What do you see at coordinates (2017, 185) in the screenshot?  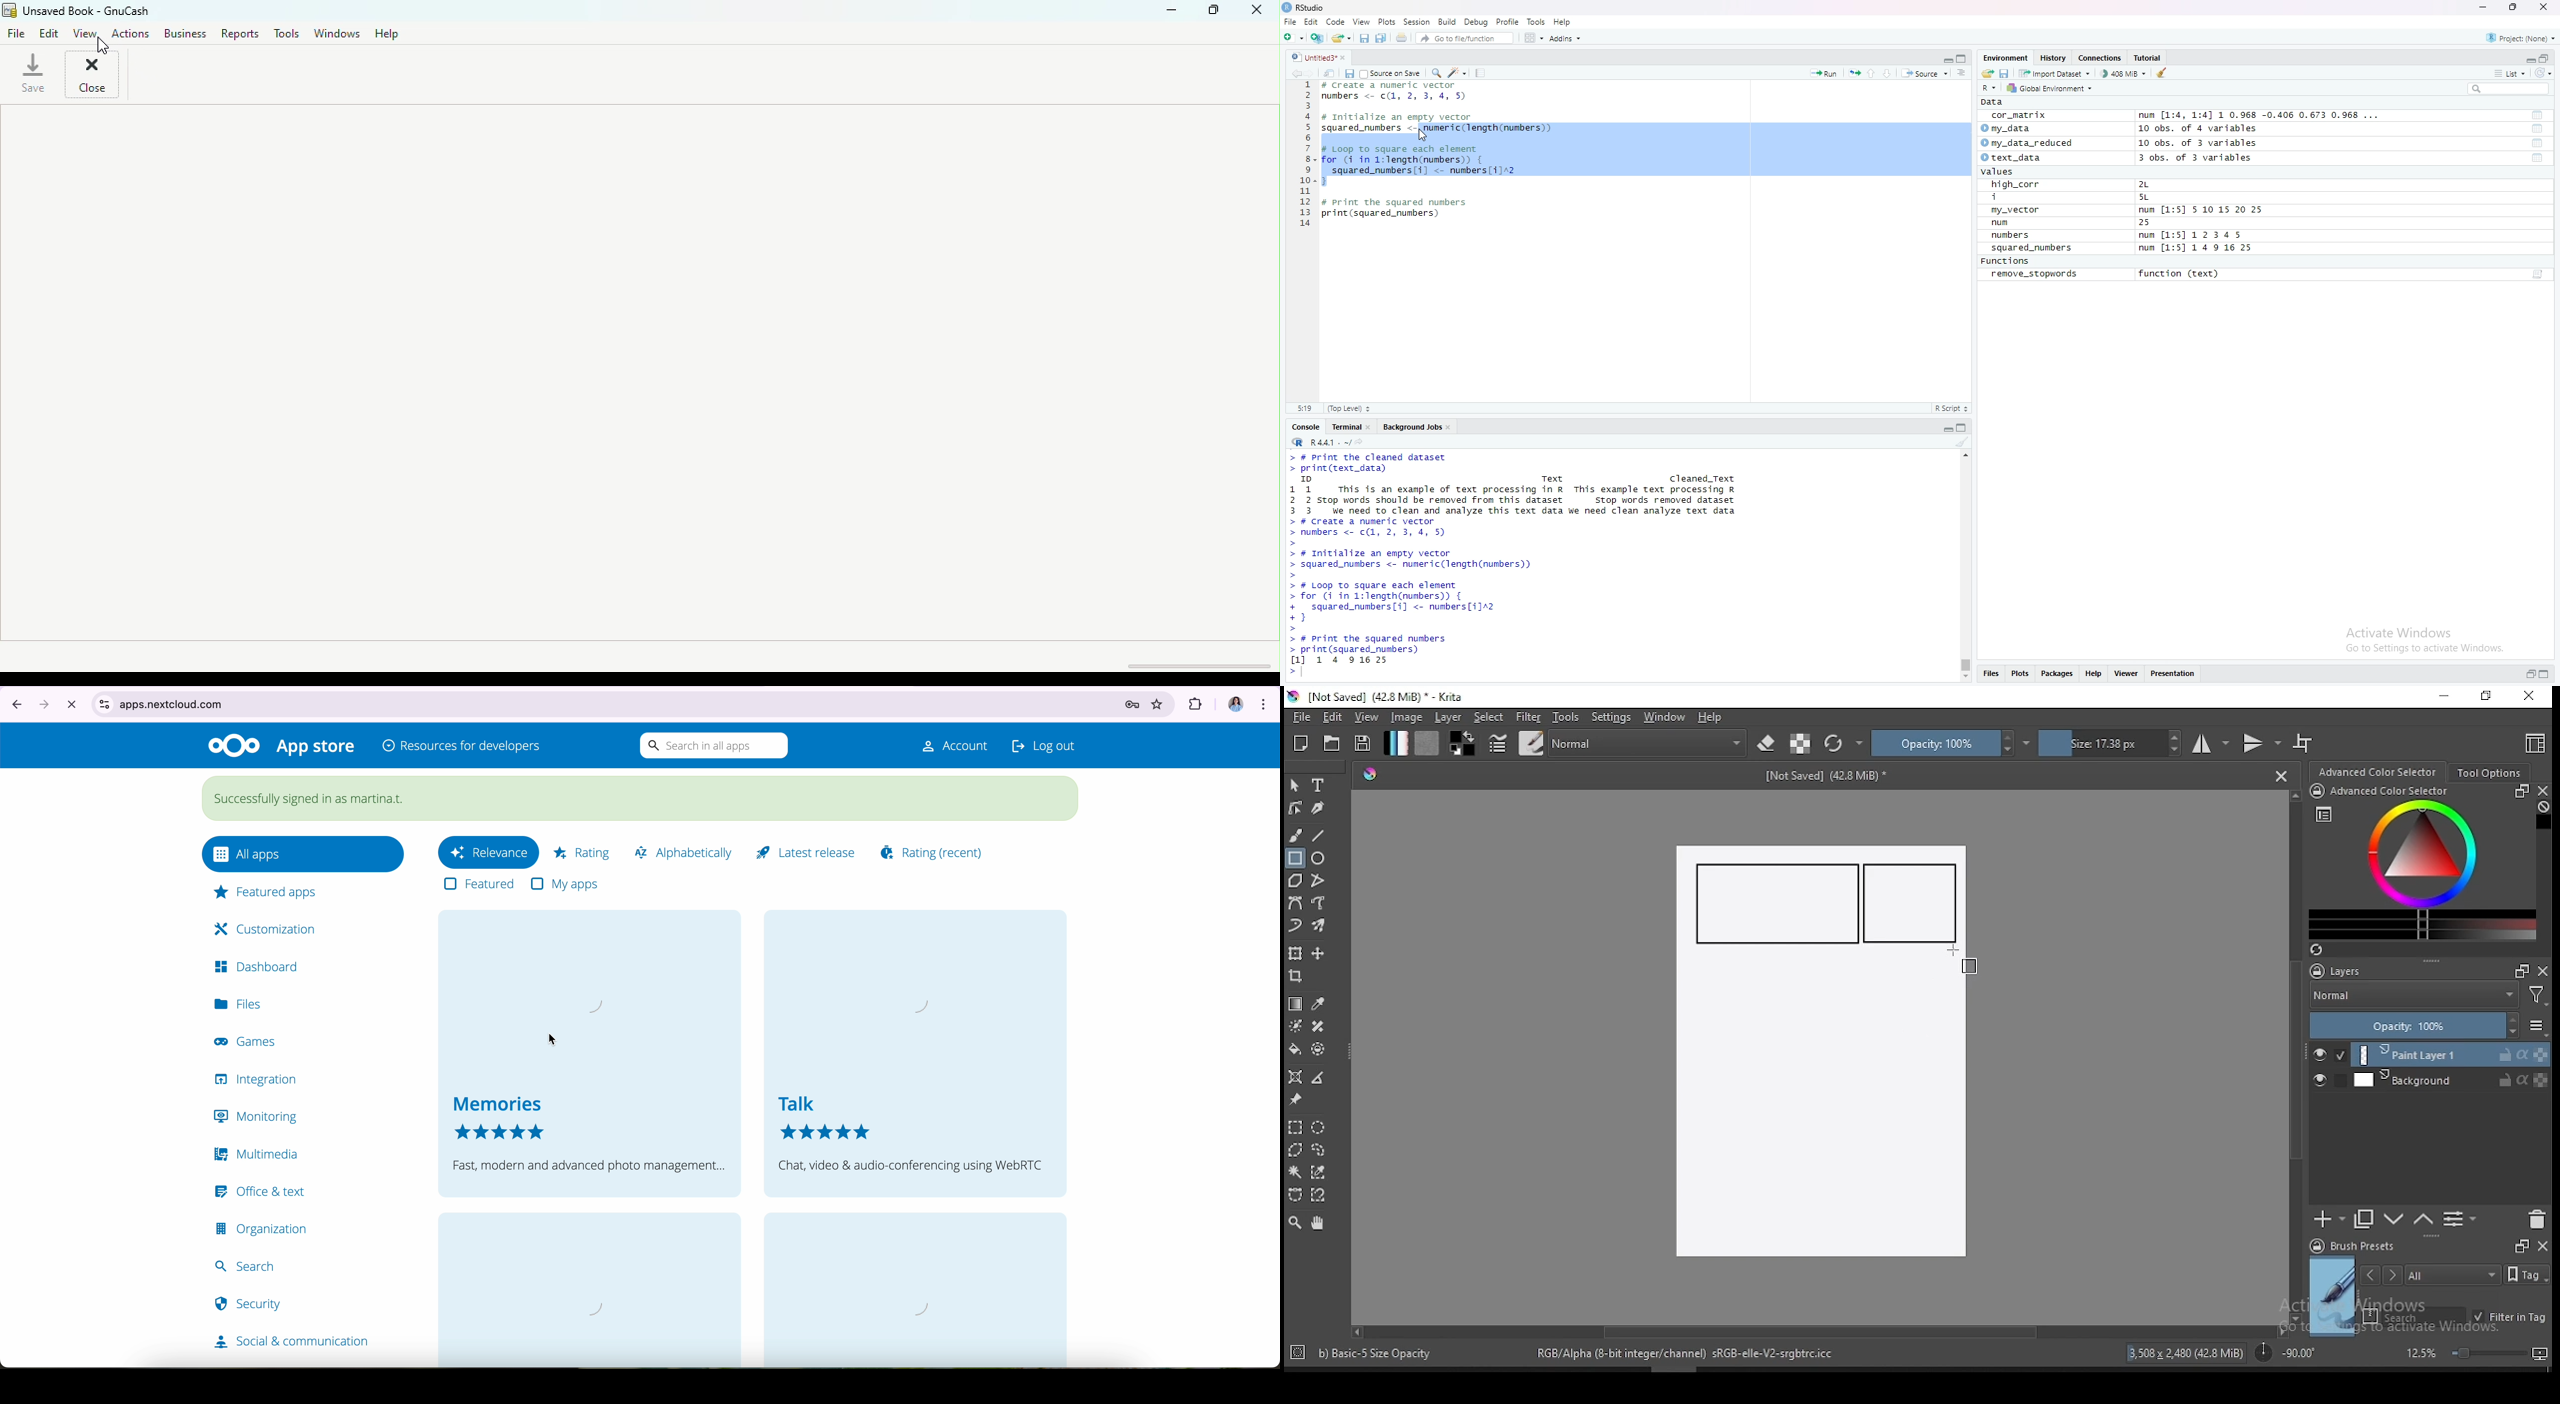 I see `high_corr` at bounding box center [2017, 185].